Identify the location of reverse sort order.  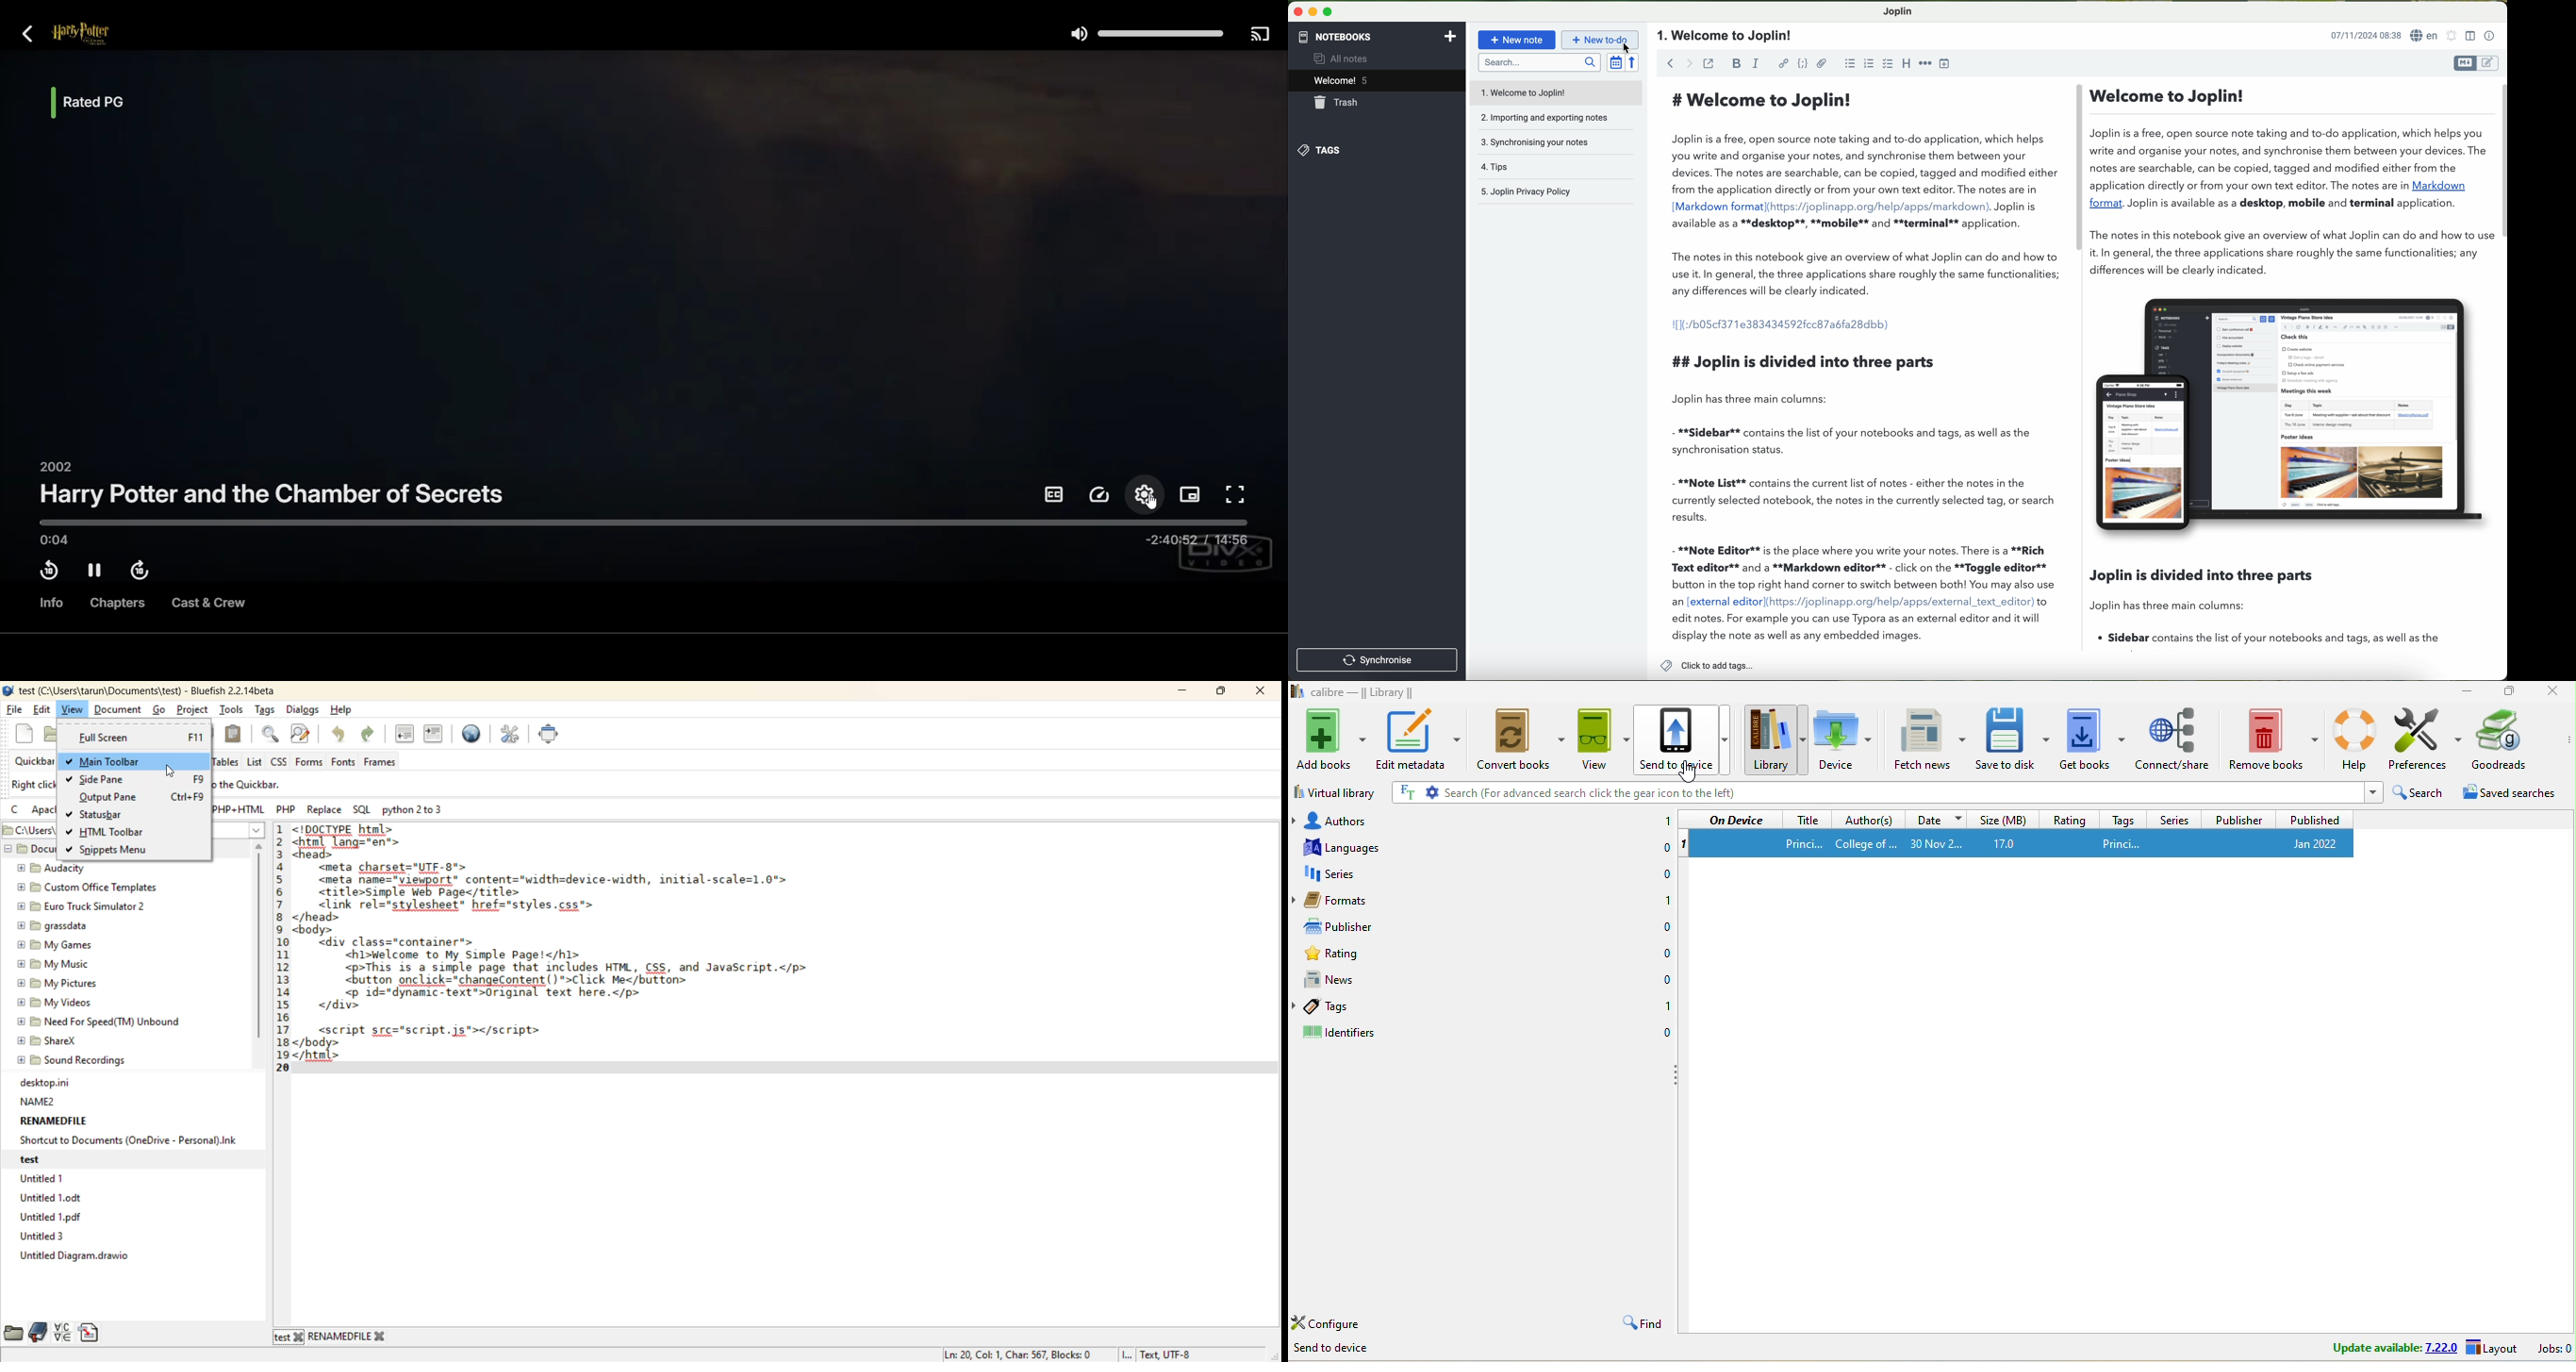
(1635, 63).